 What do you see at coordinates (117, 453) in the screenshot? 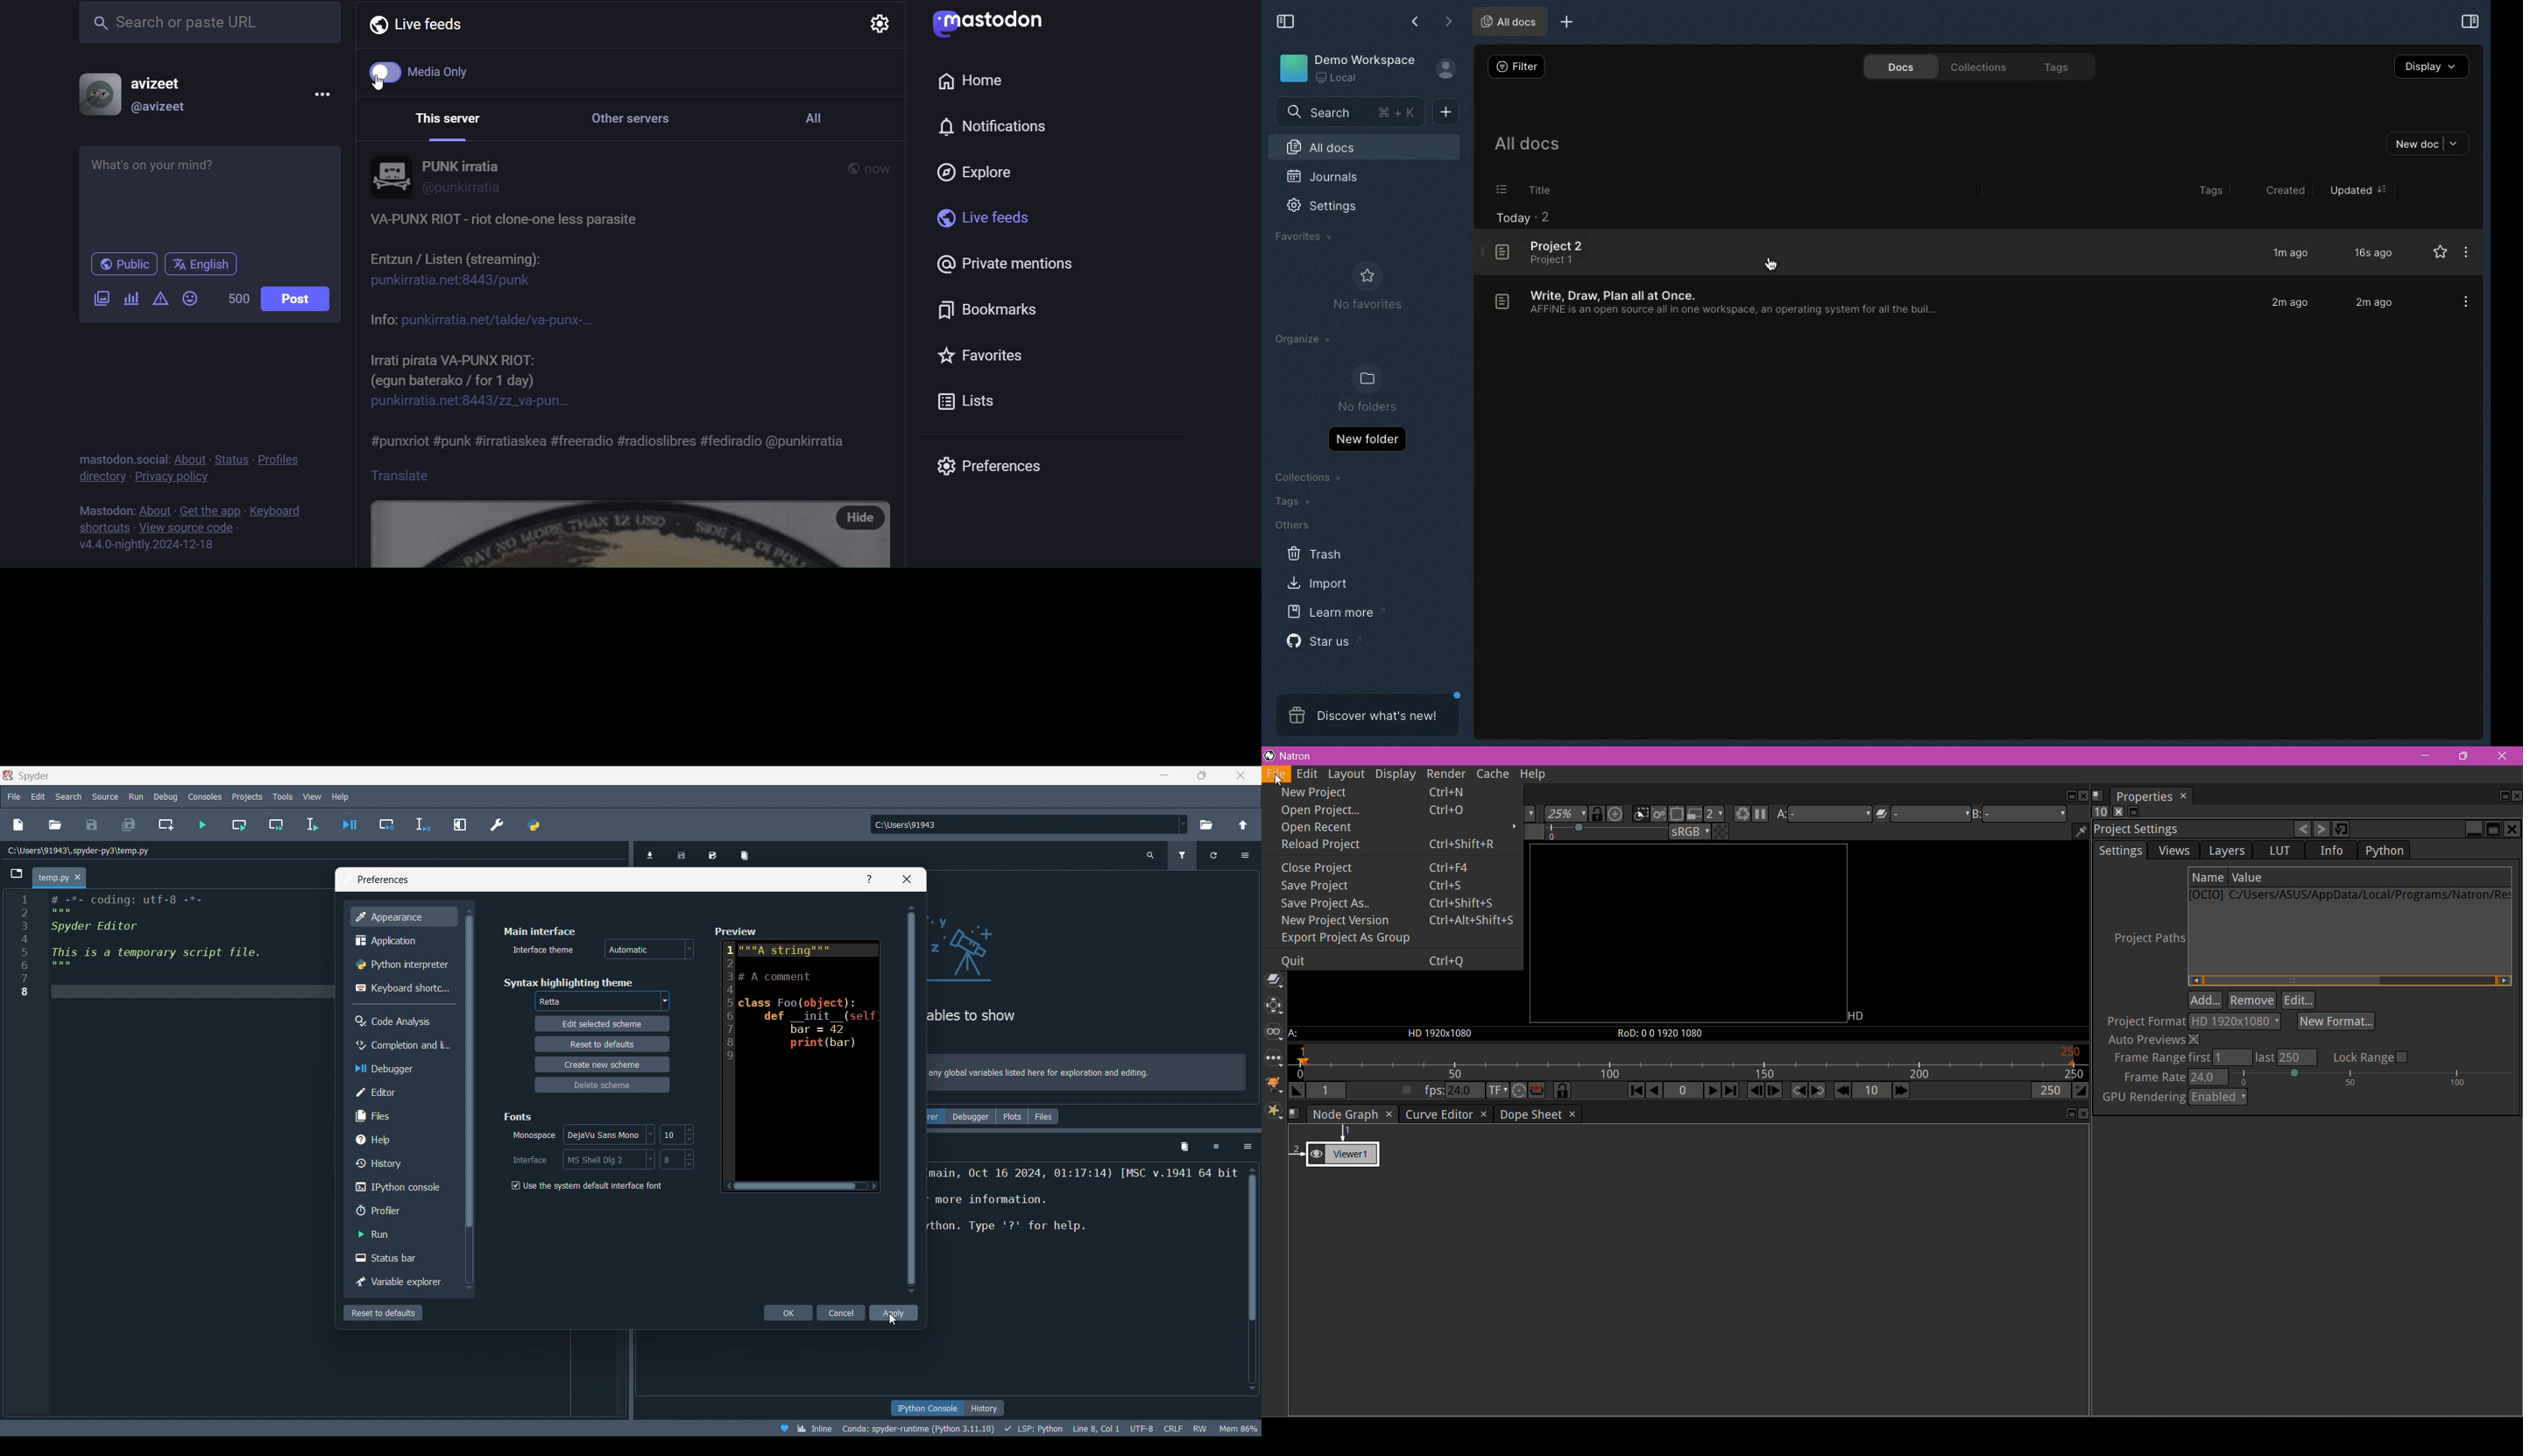
I see `mastodon social` at bounding box center [117, 453].